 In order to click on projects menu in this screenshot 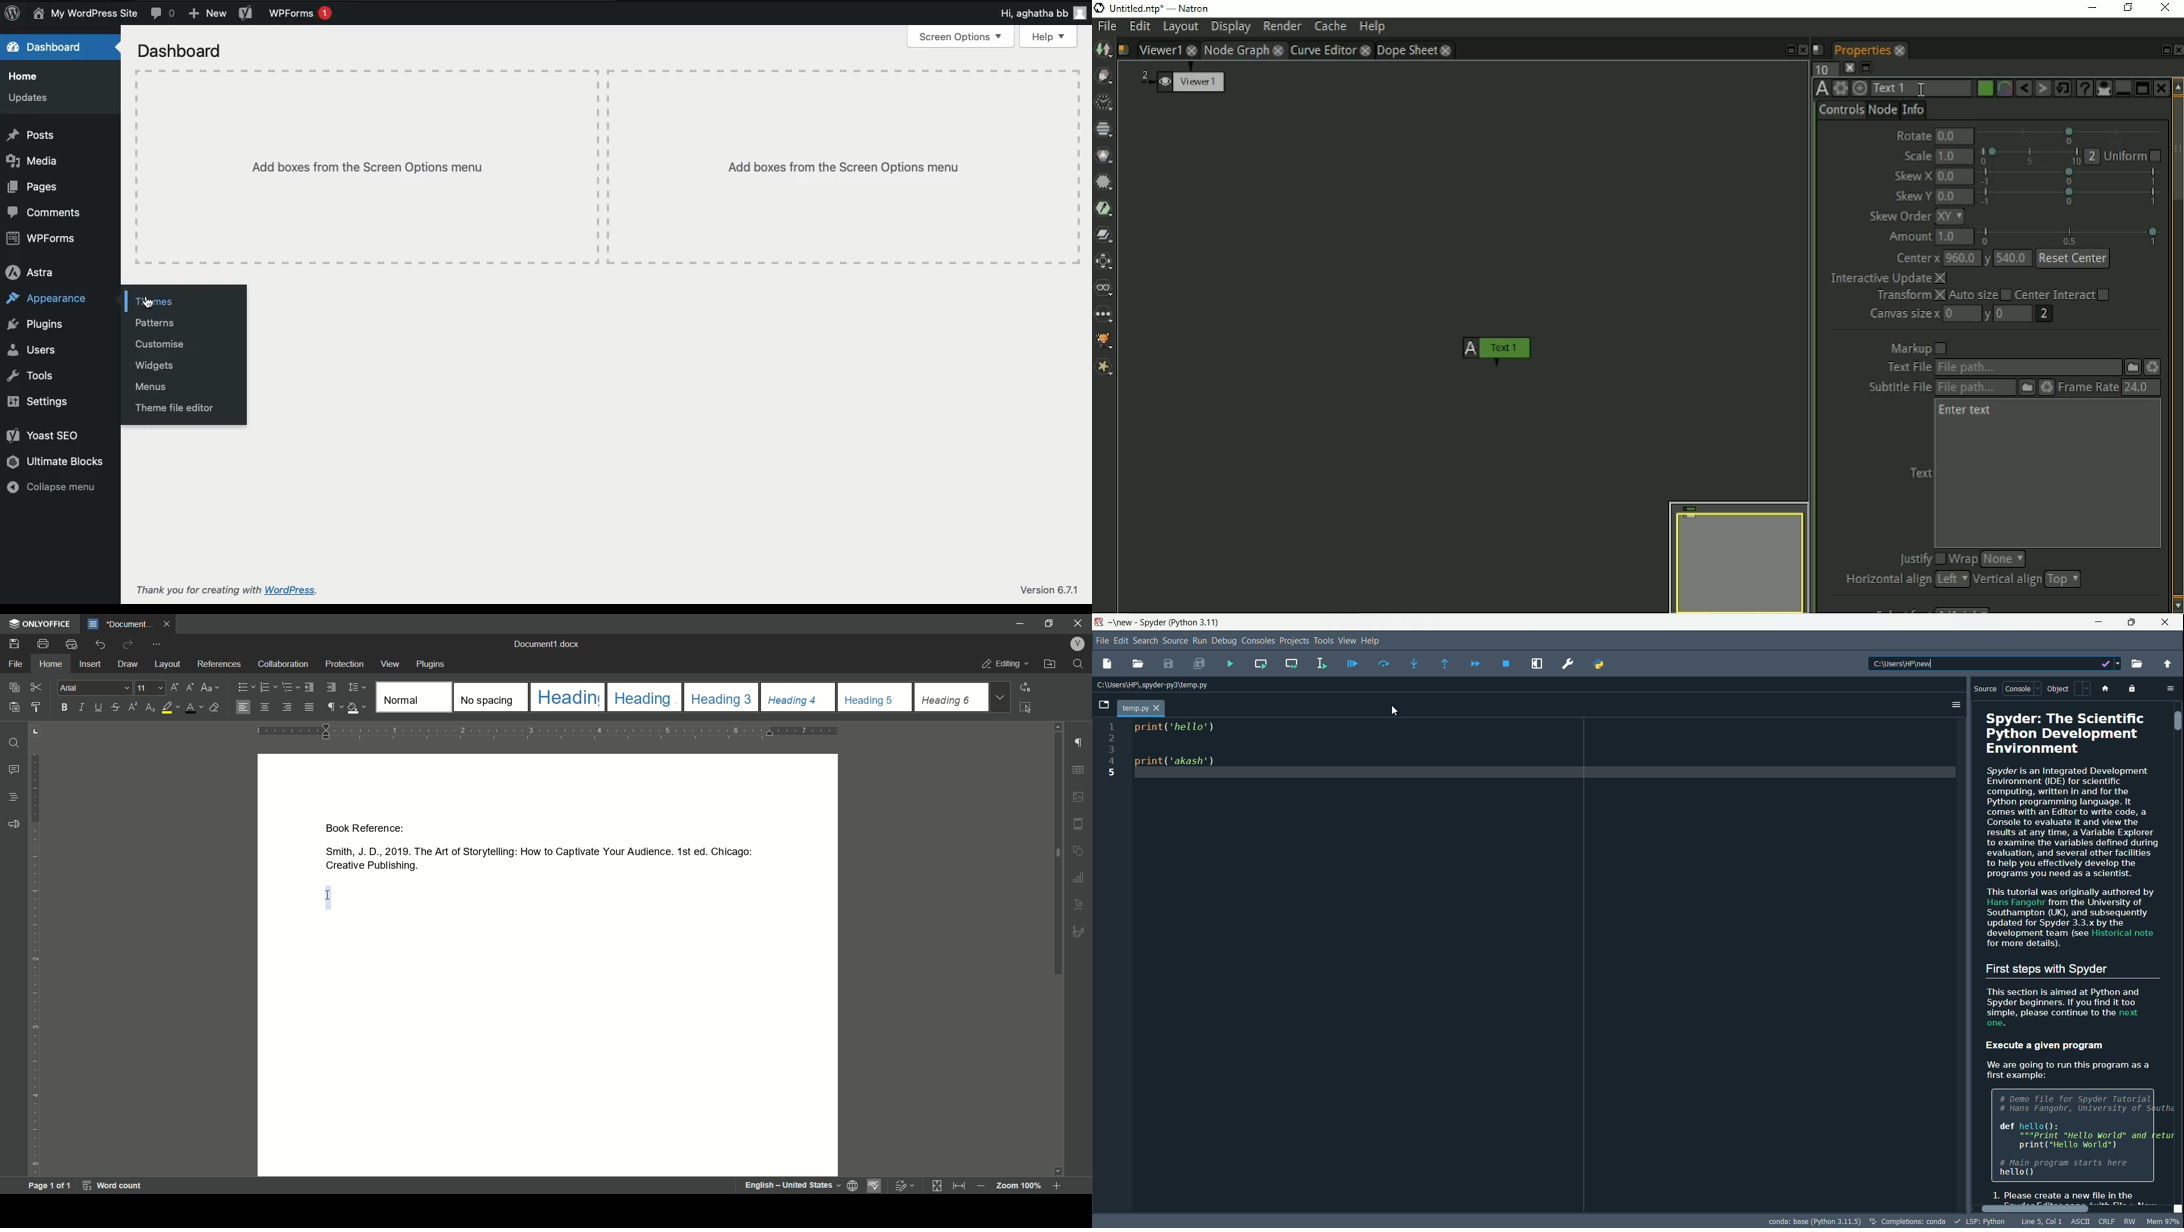, I will do `click(1294, 641)`.